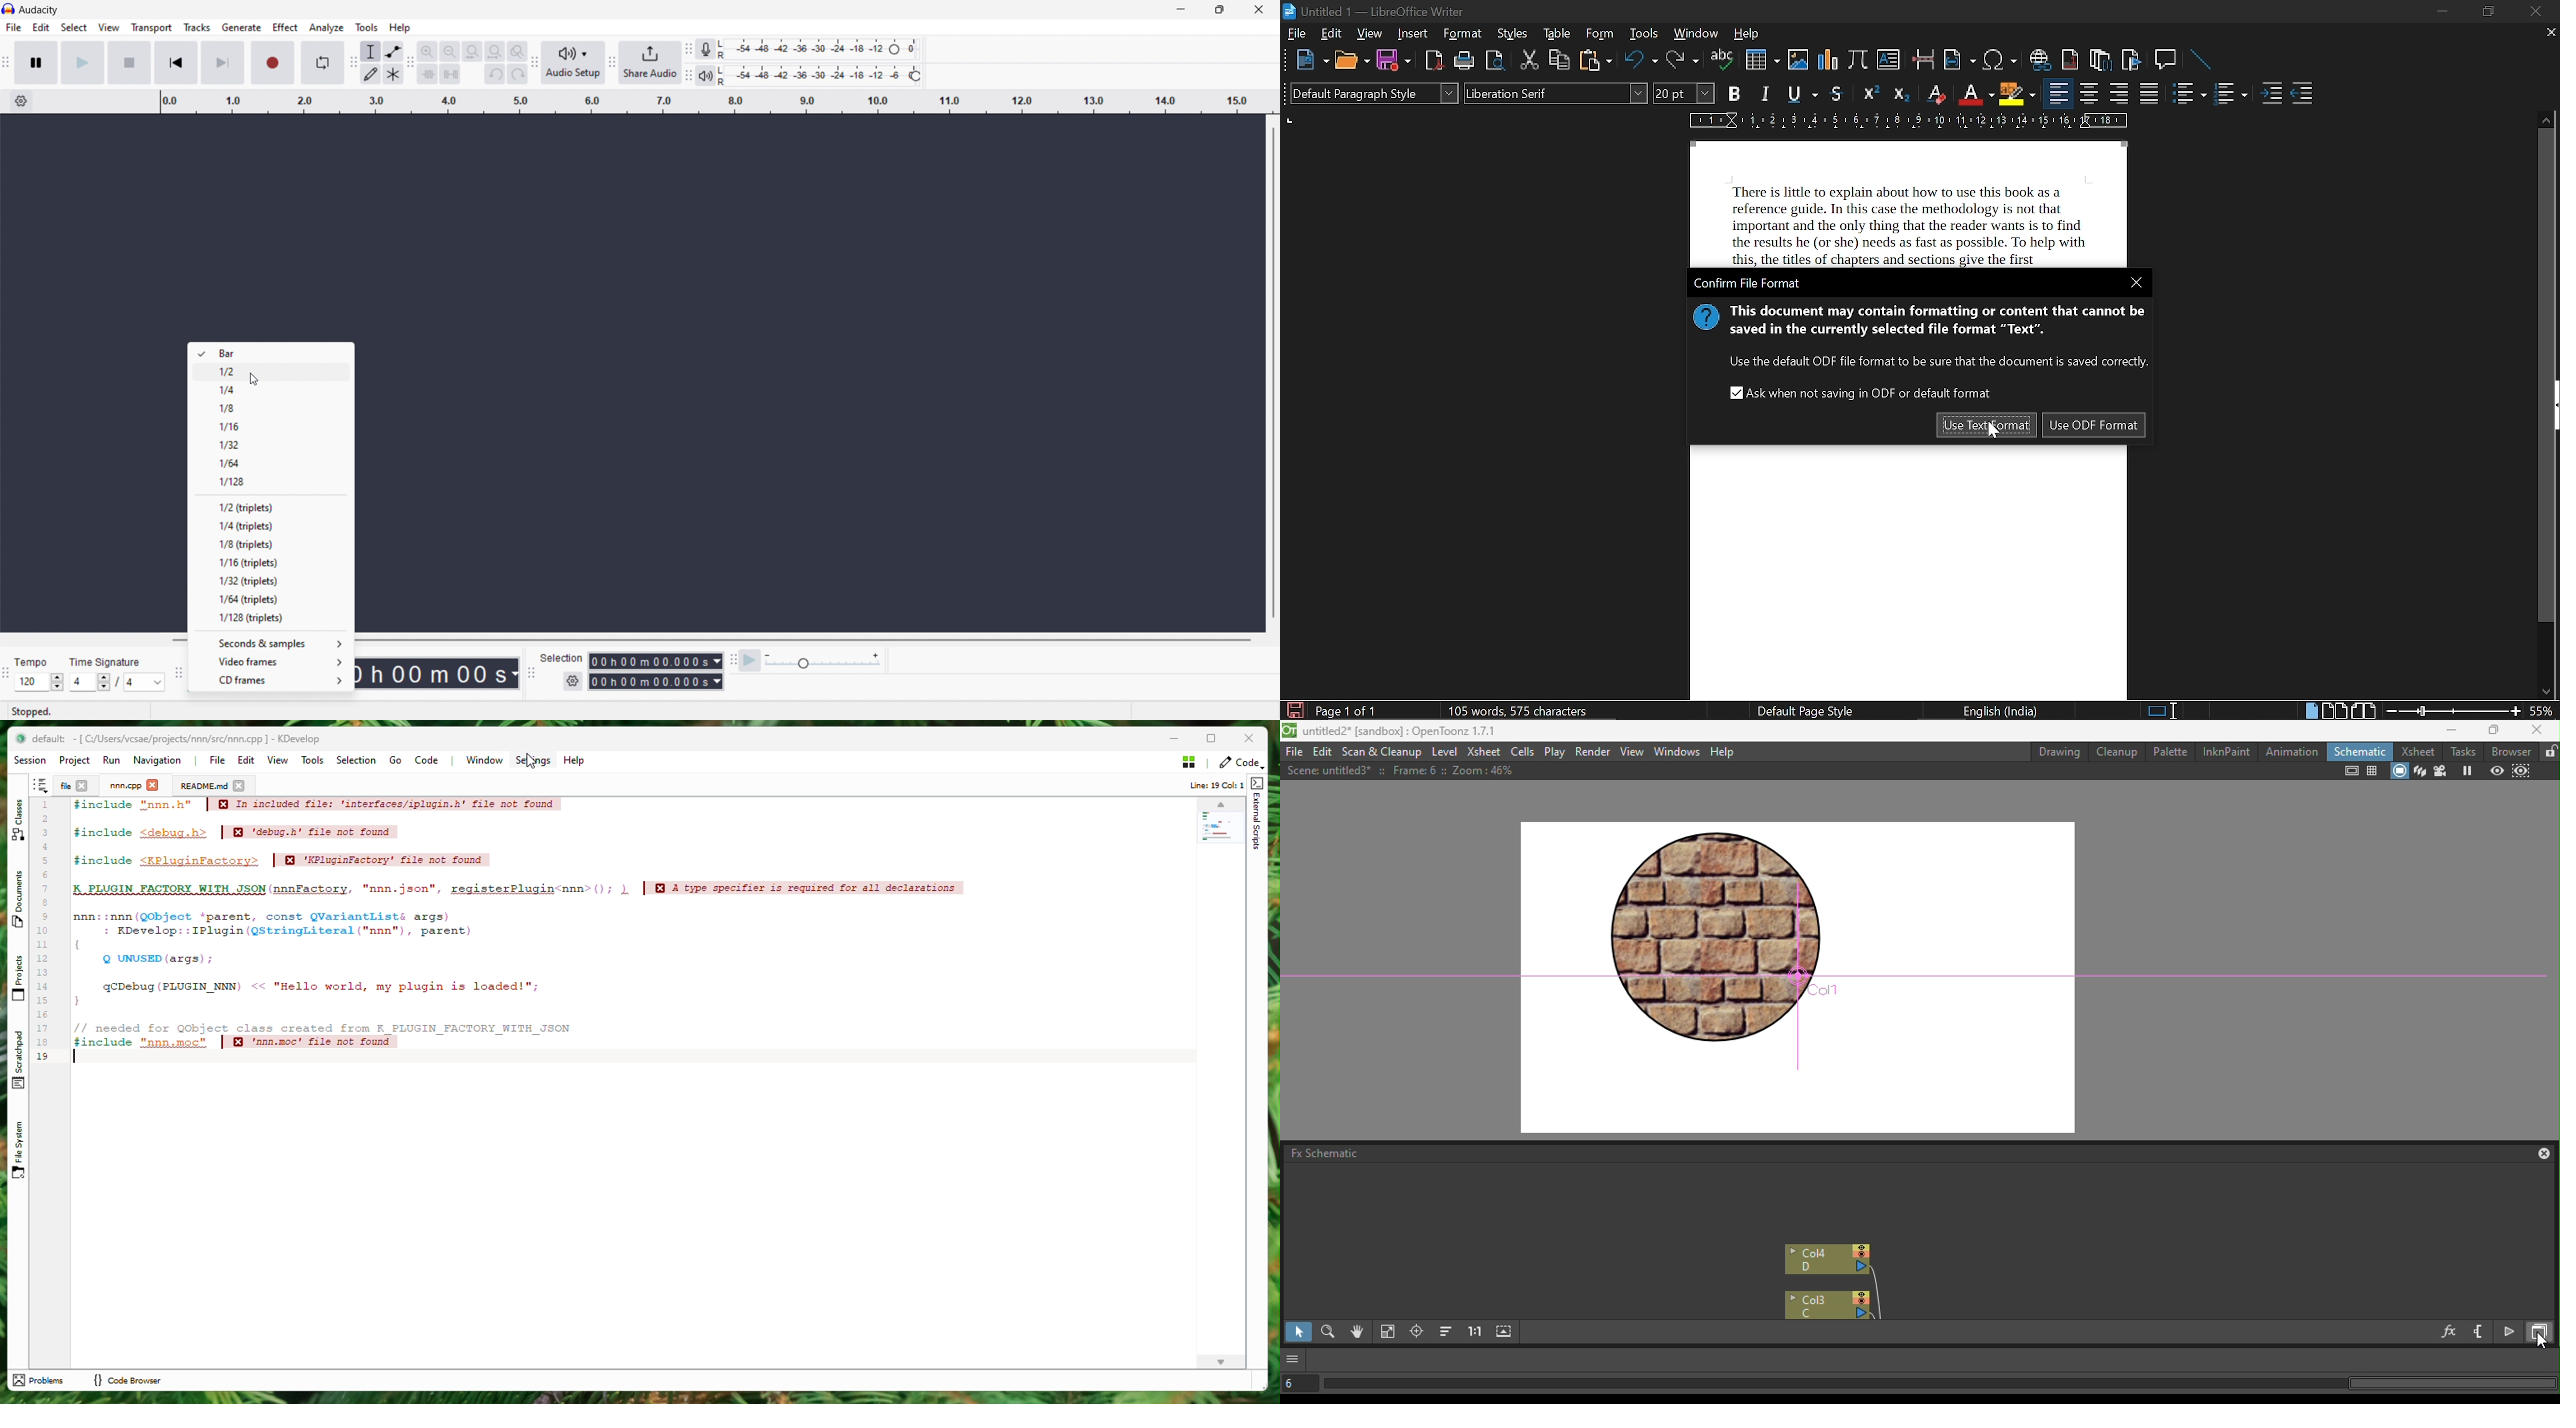  Describe the element at coordinates (178, 672) in the screenshot. I see `snapping toolbar` at that location.